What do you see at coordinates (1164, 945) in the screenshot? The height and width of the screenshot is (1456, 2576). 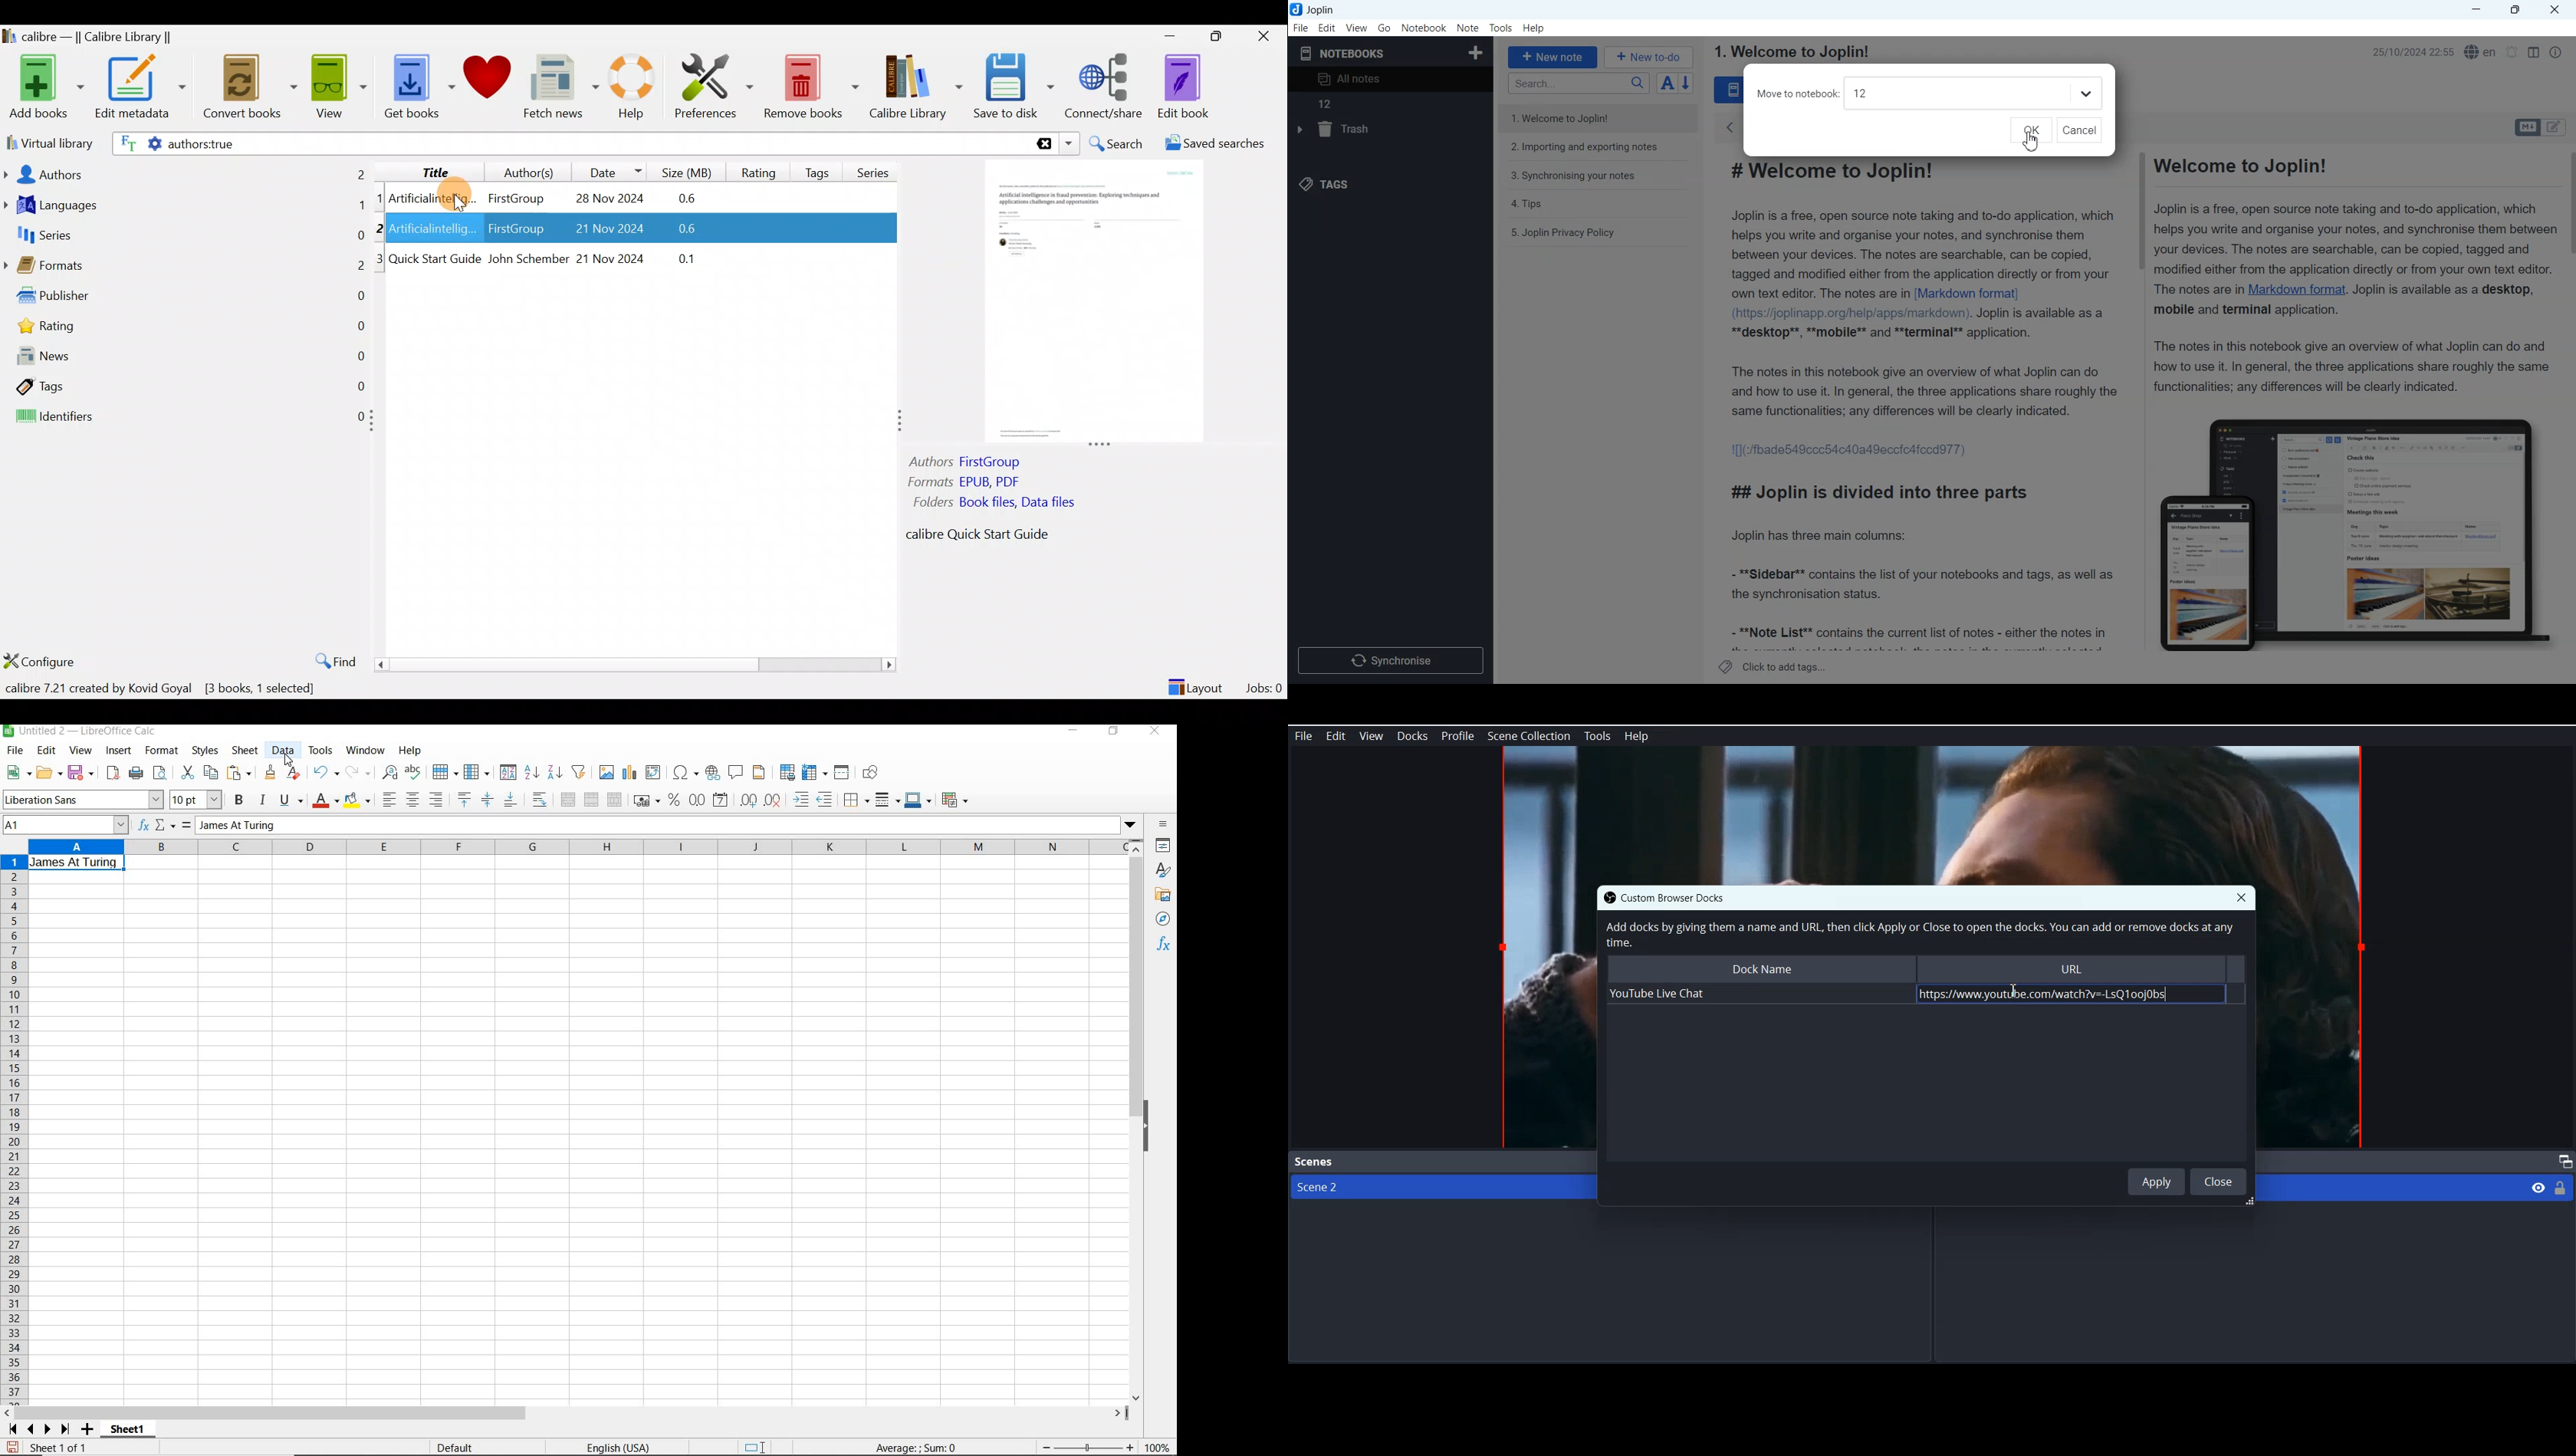 I see `functions` at bounding box center [1164, 945].